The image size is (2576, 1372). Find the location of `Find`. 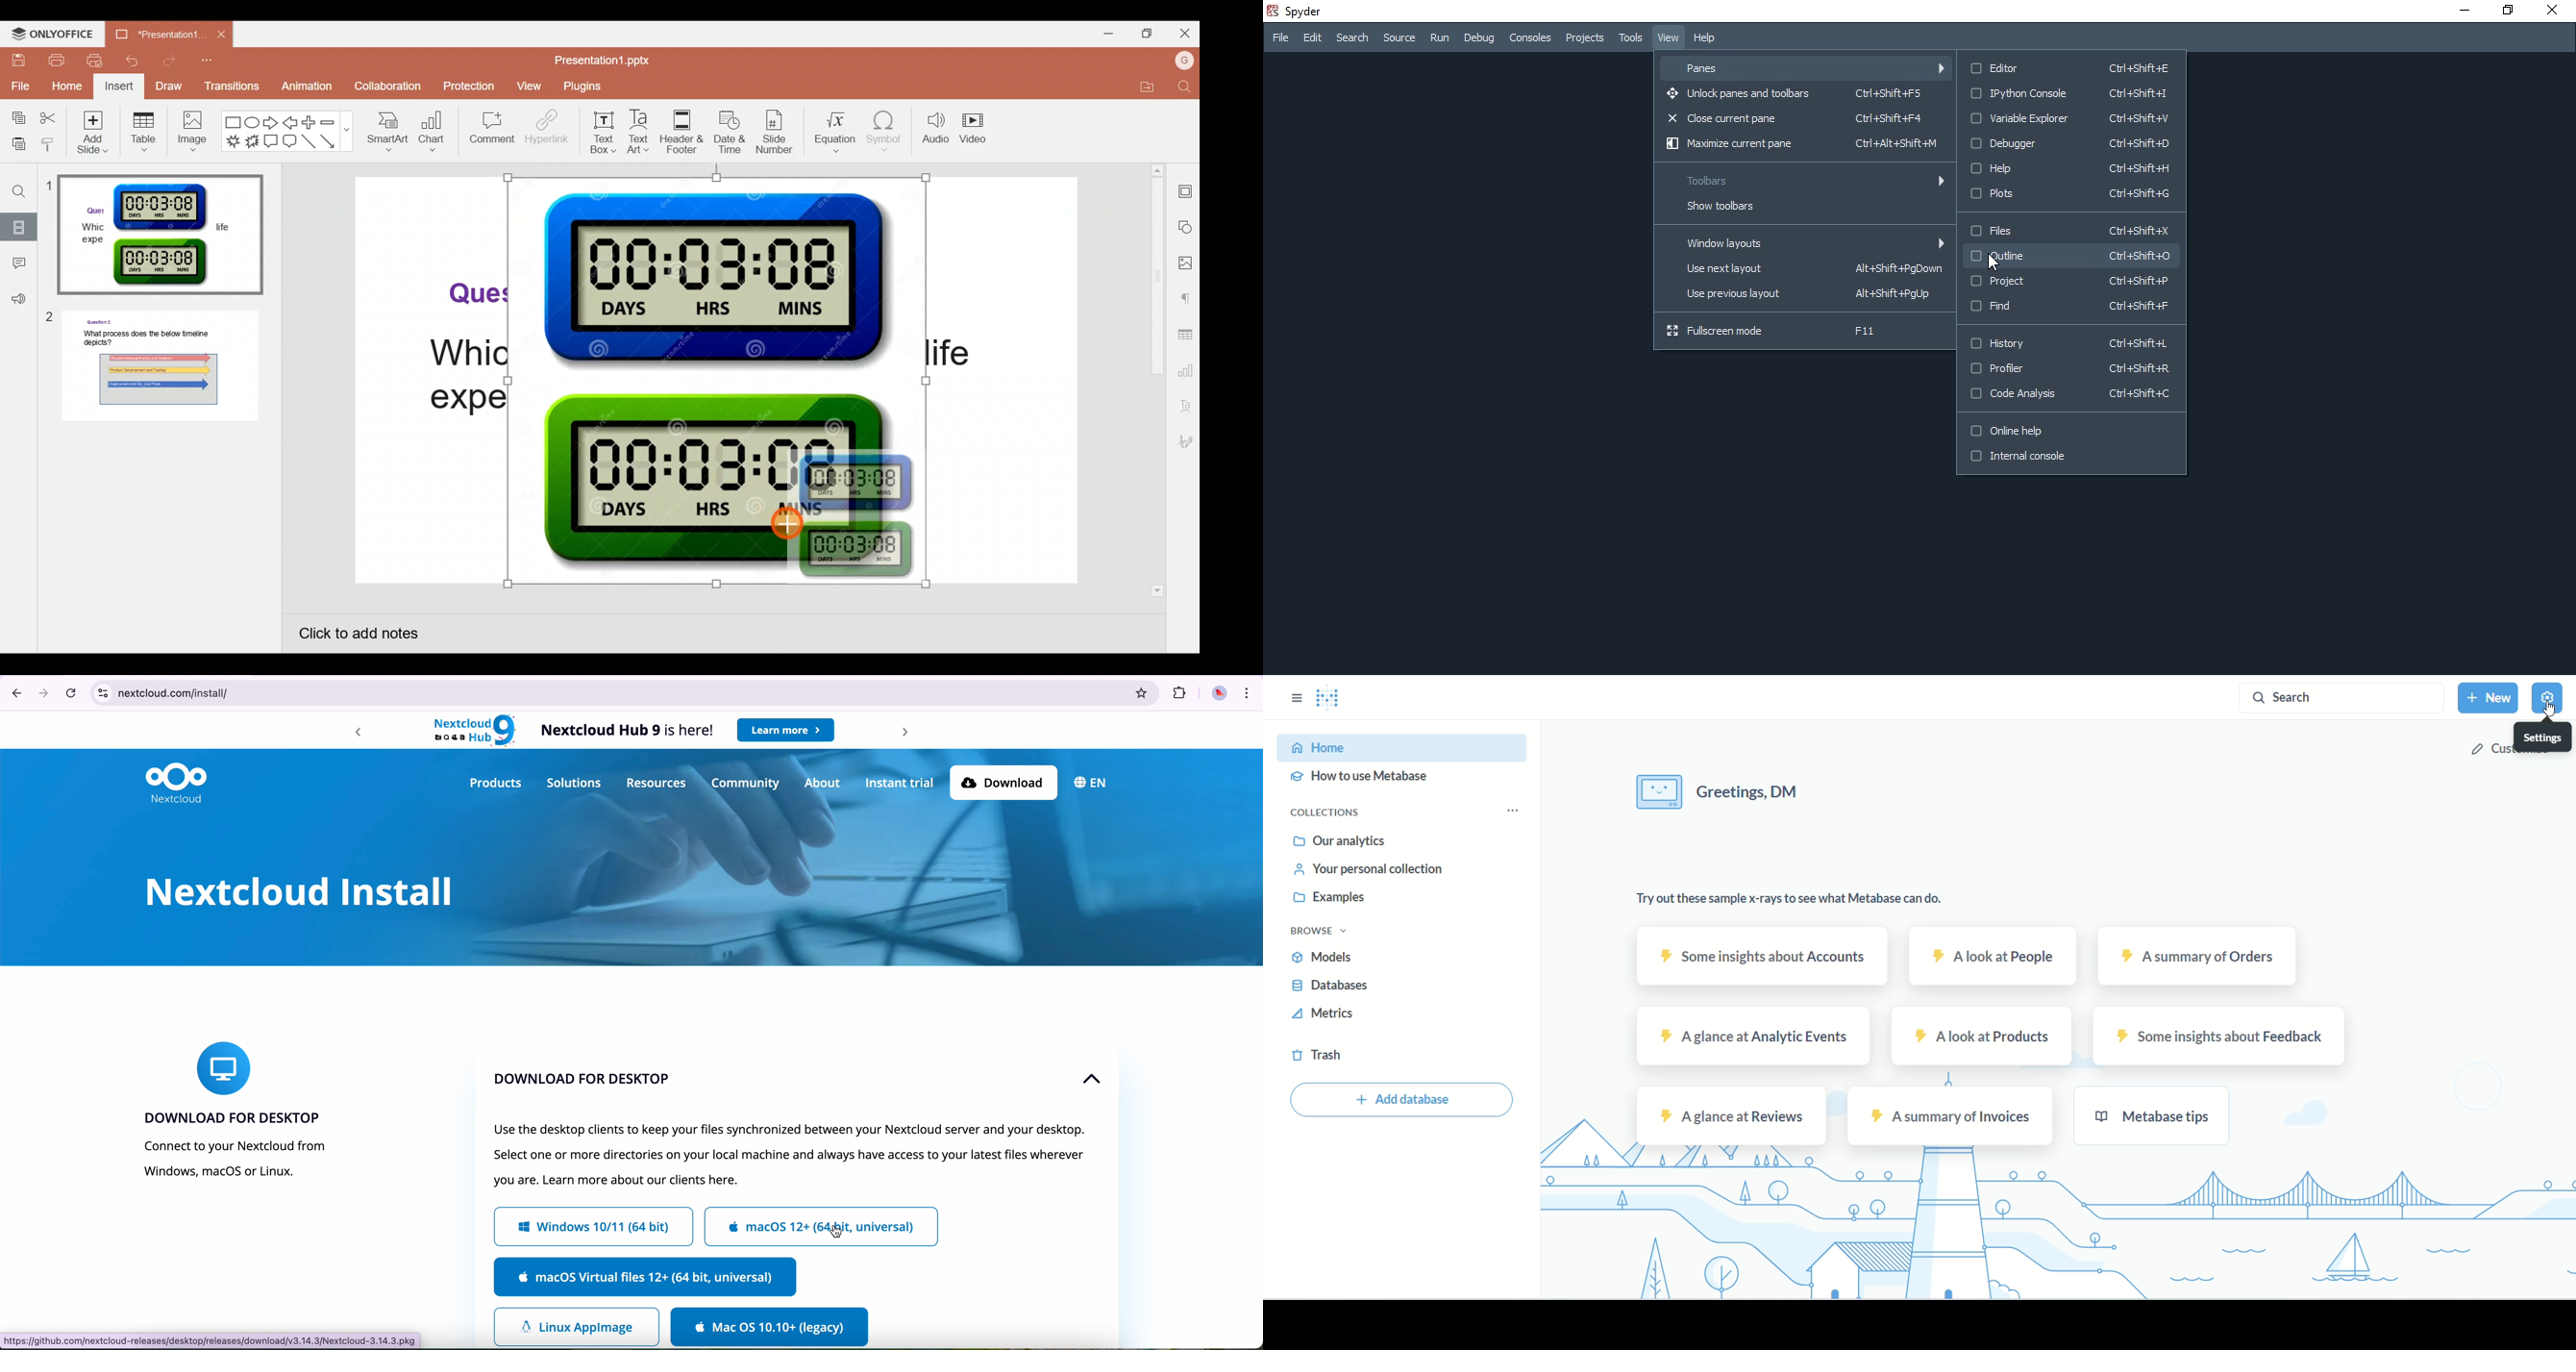

Find is located at coordinates (1182, 89).